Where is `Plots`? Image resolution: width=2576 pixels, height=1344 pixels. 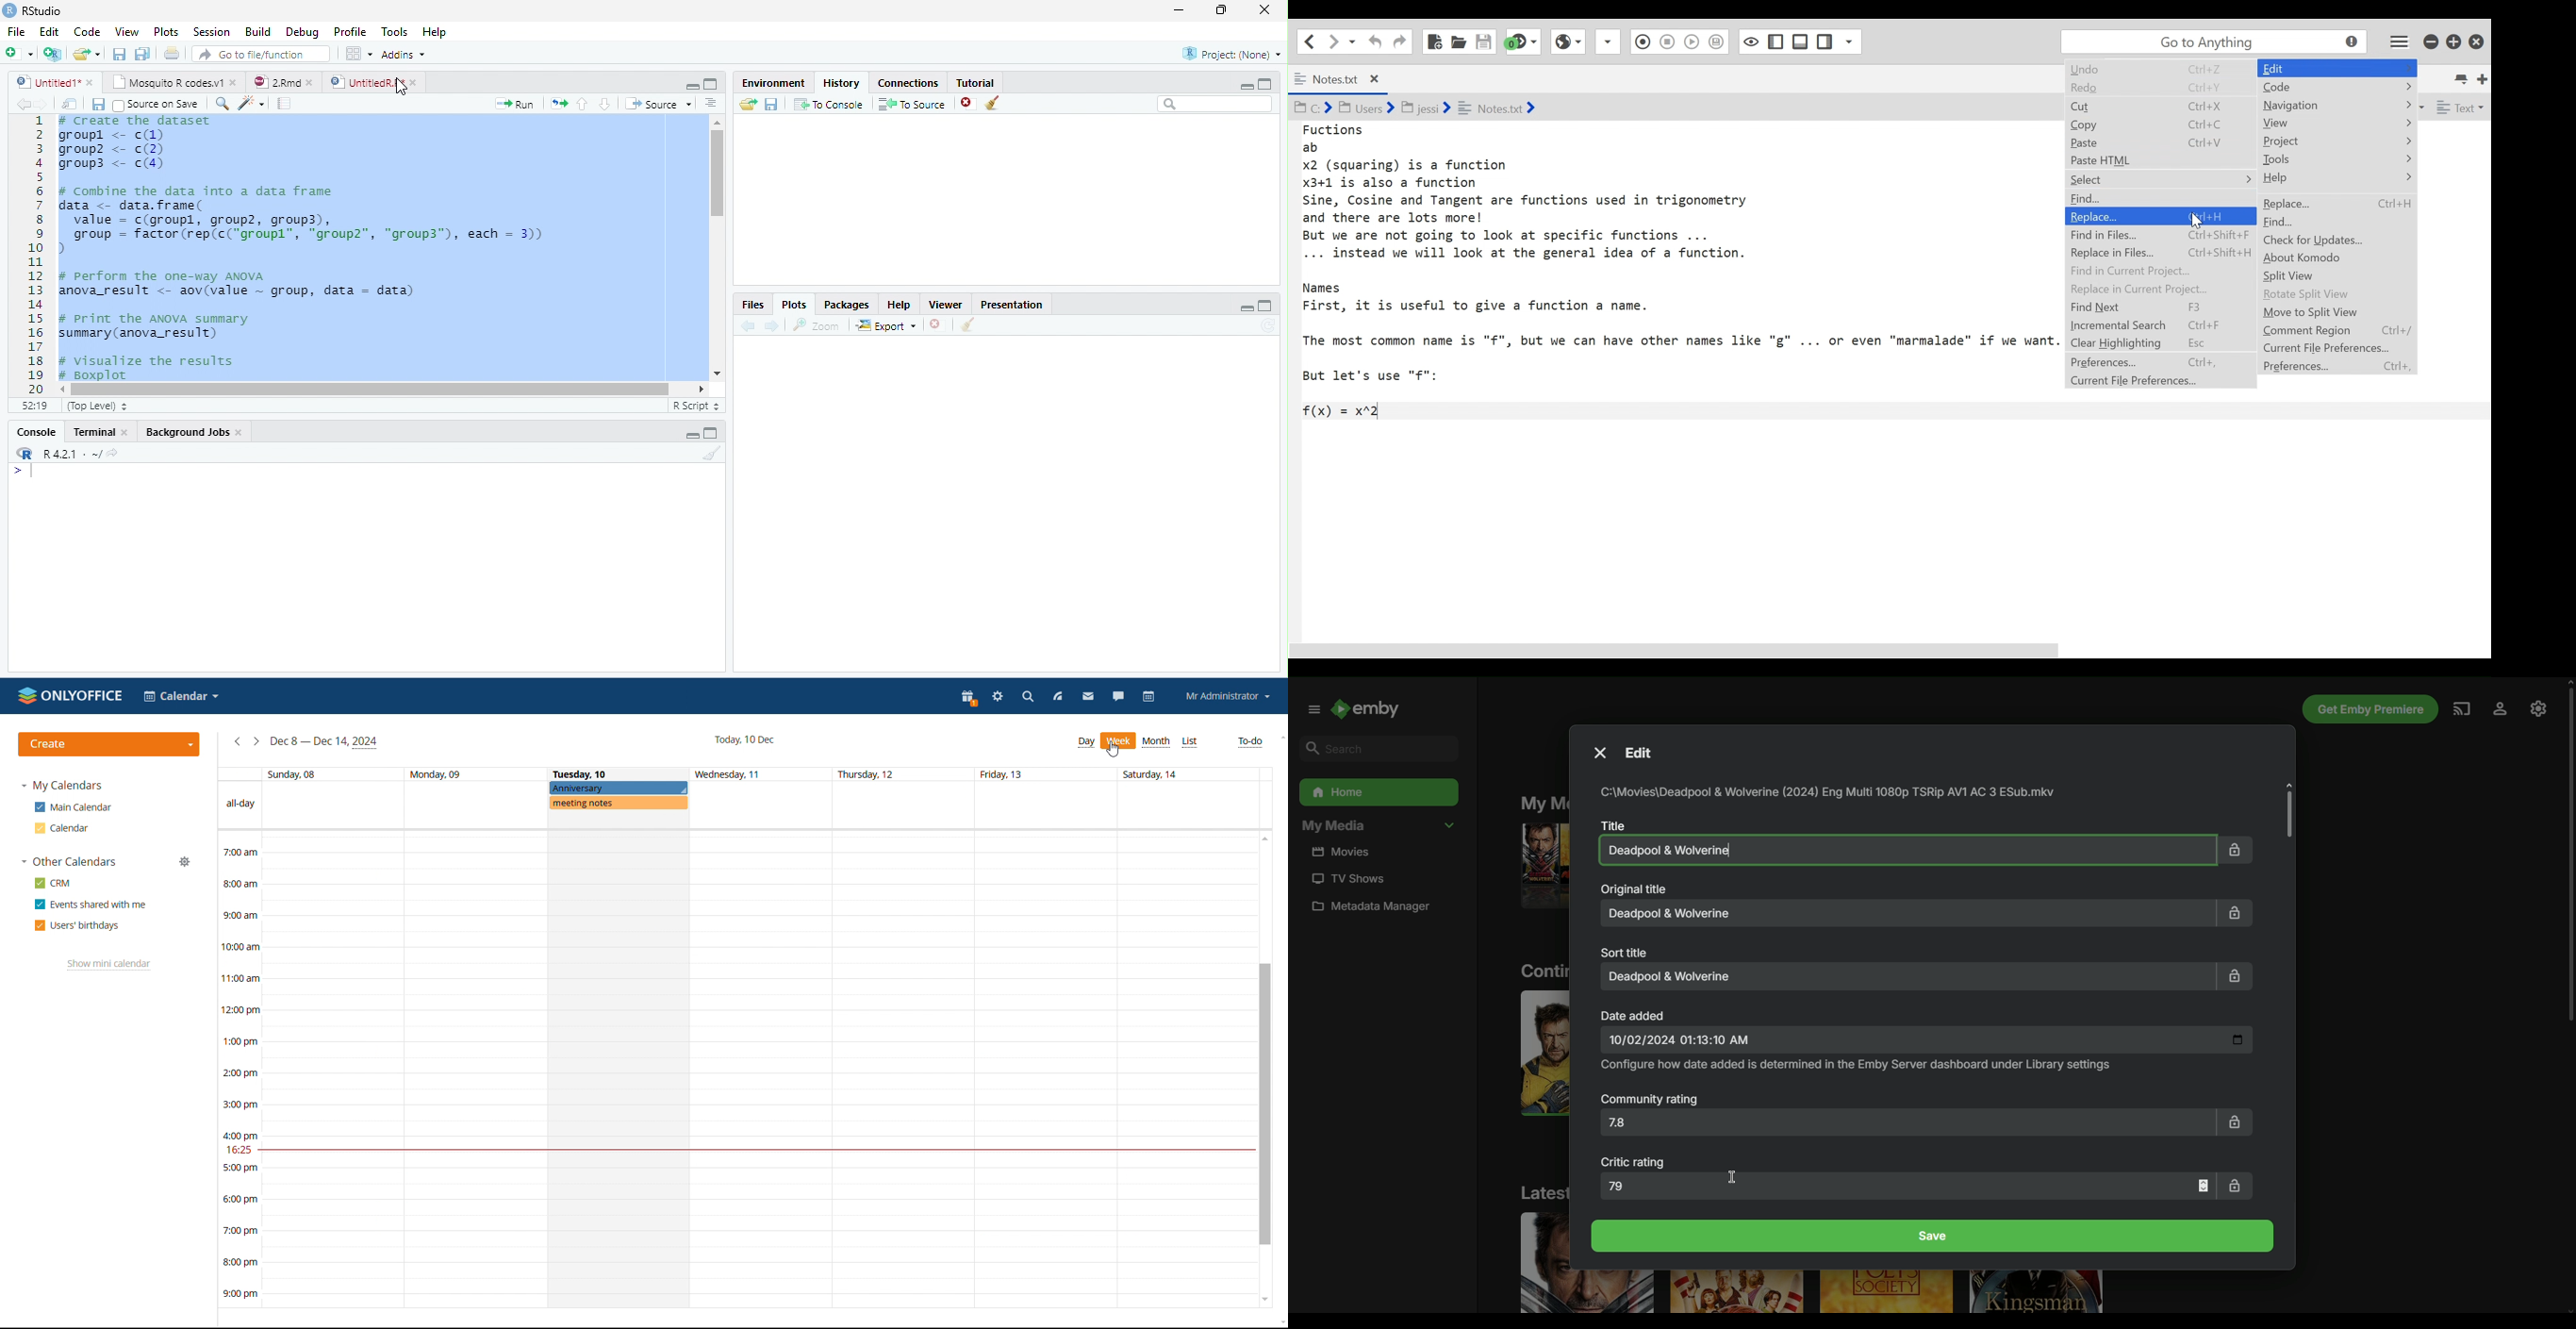
Plots is located at coordinates (793, 305).